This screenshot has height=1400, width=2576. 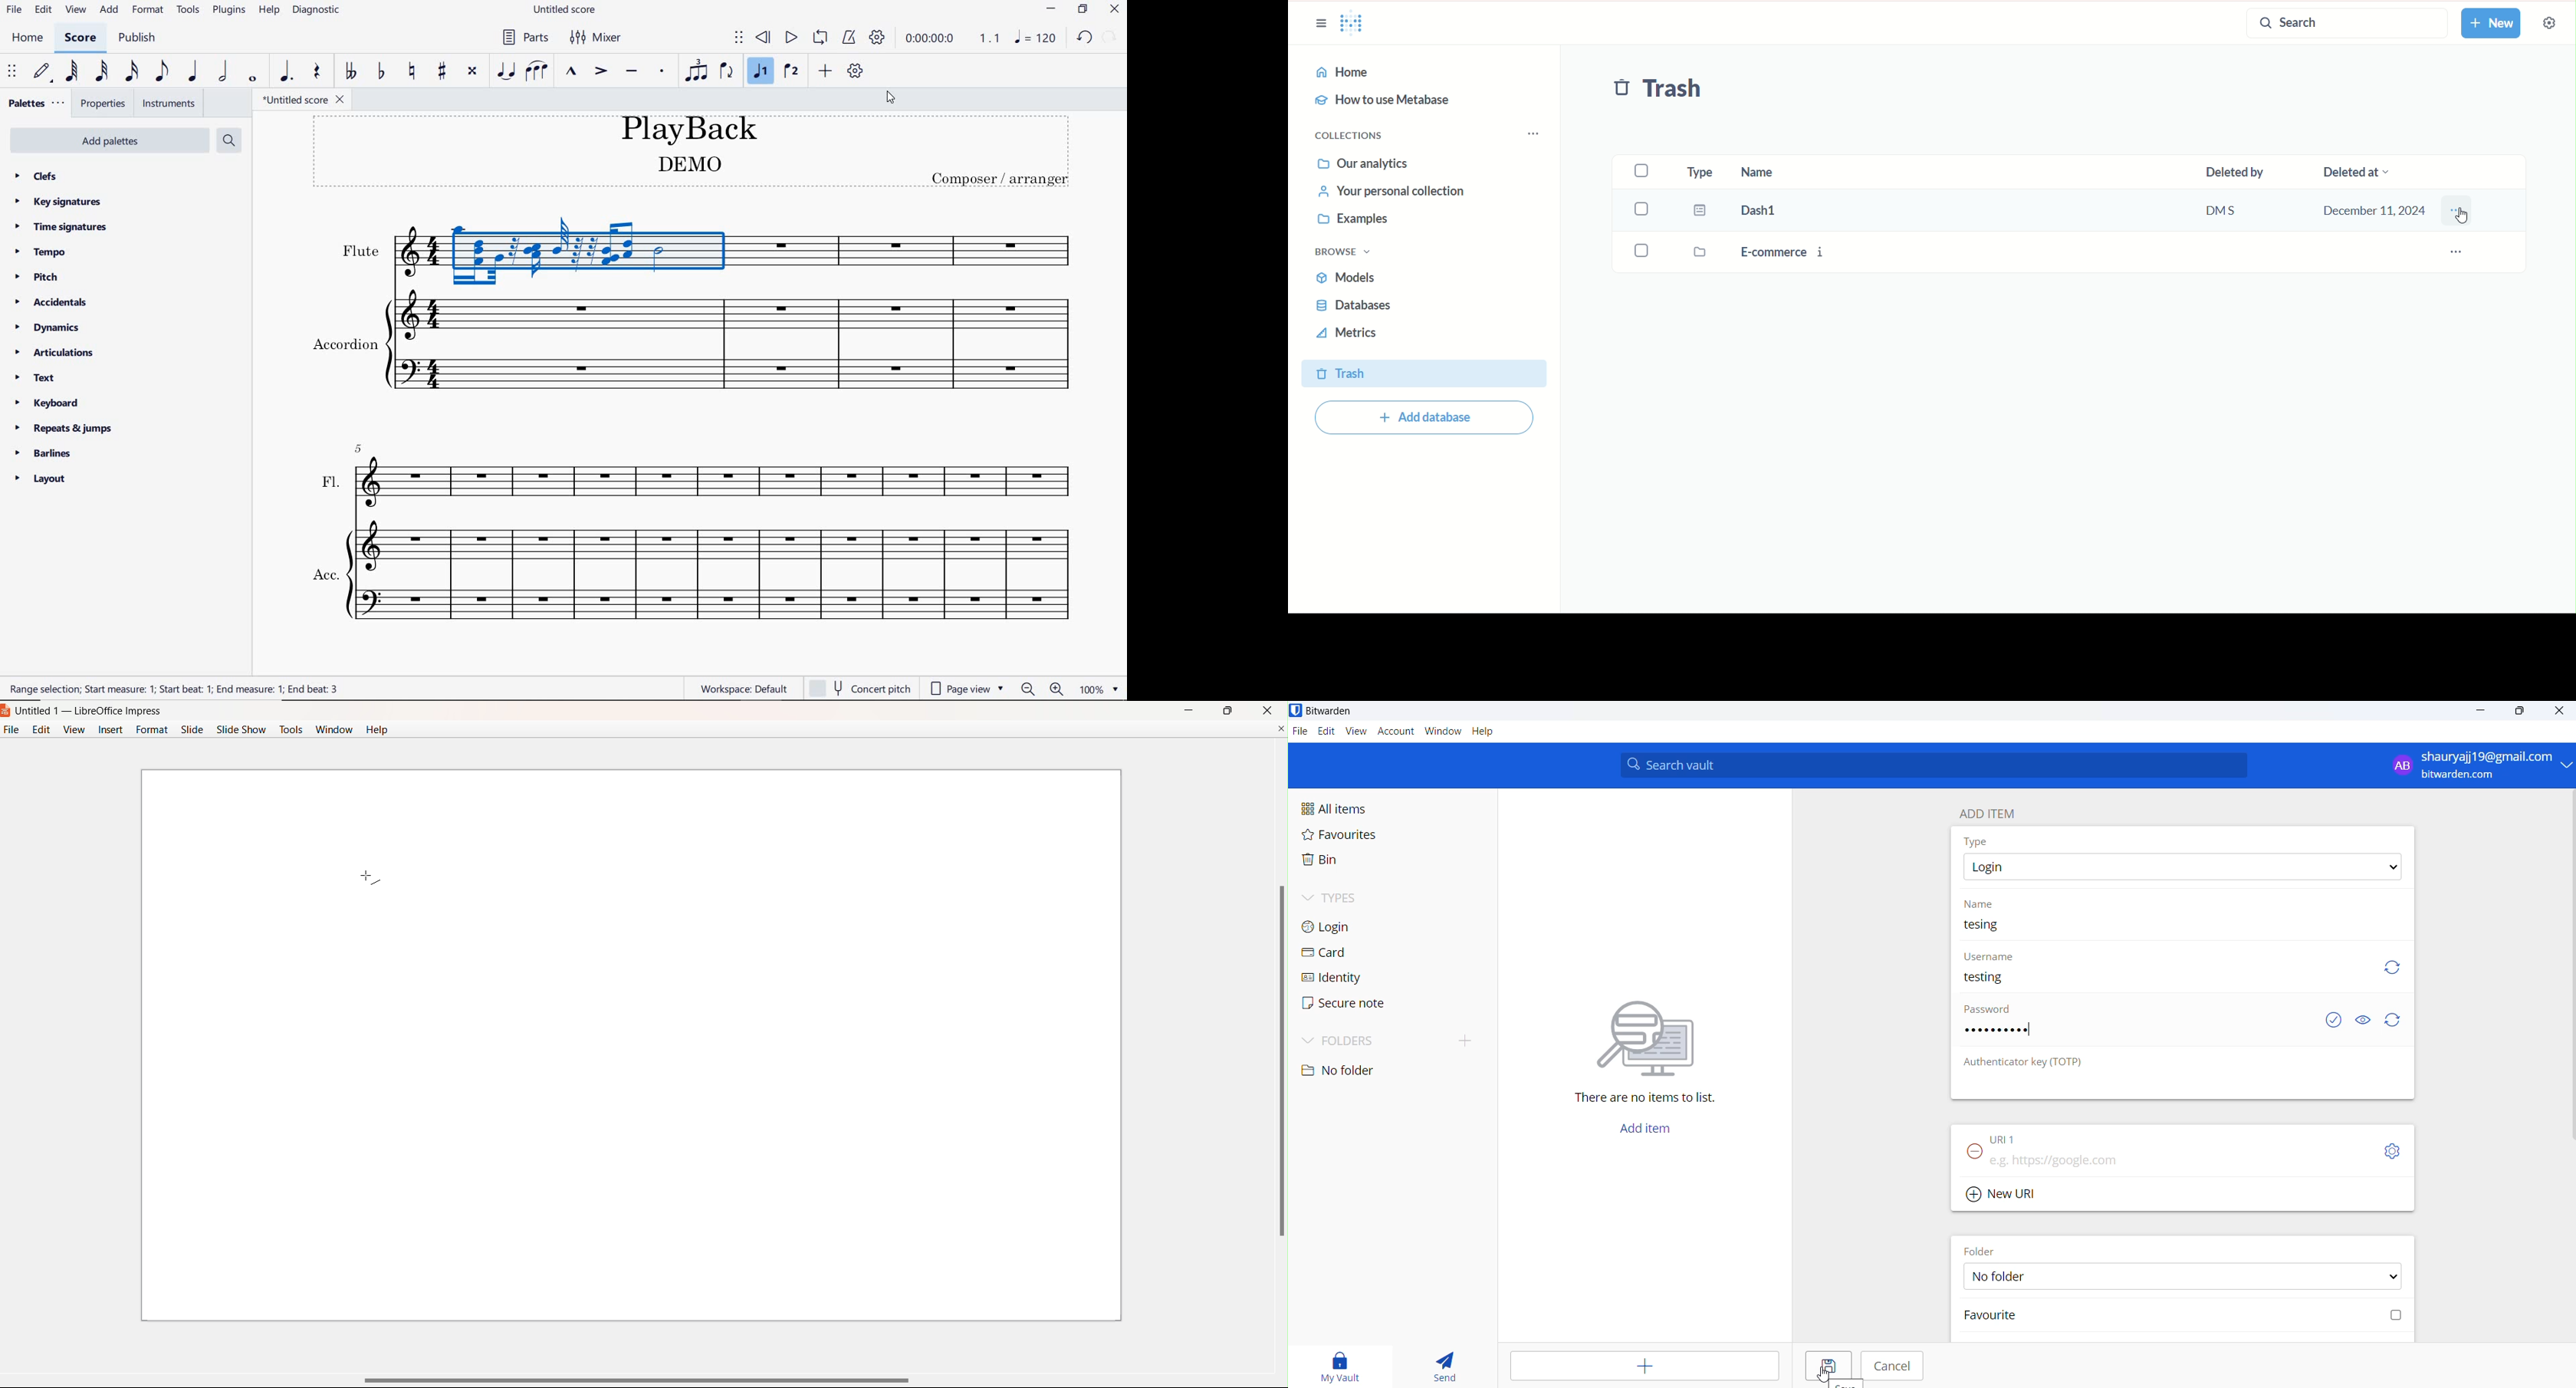 What do you see at coordinates (1084, 9) in the screenshot?
I see `restore down` at bounding box center [1084, 9].